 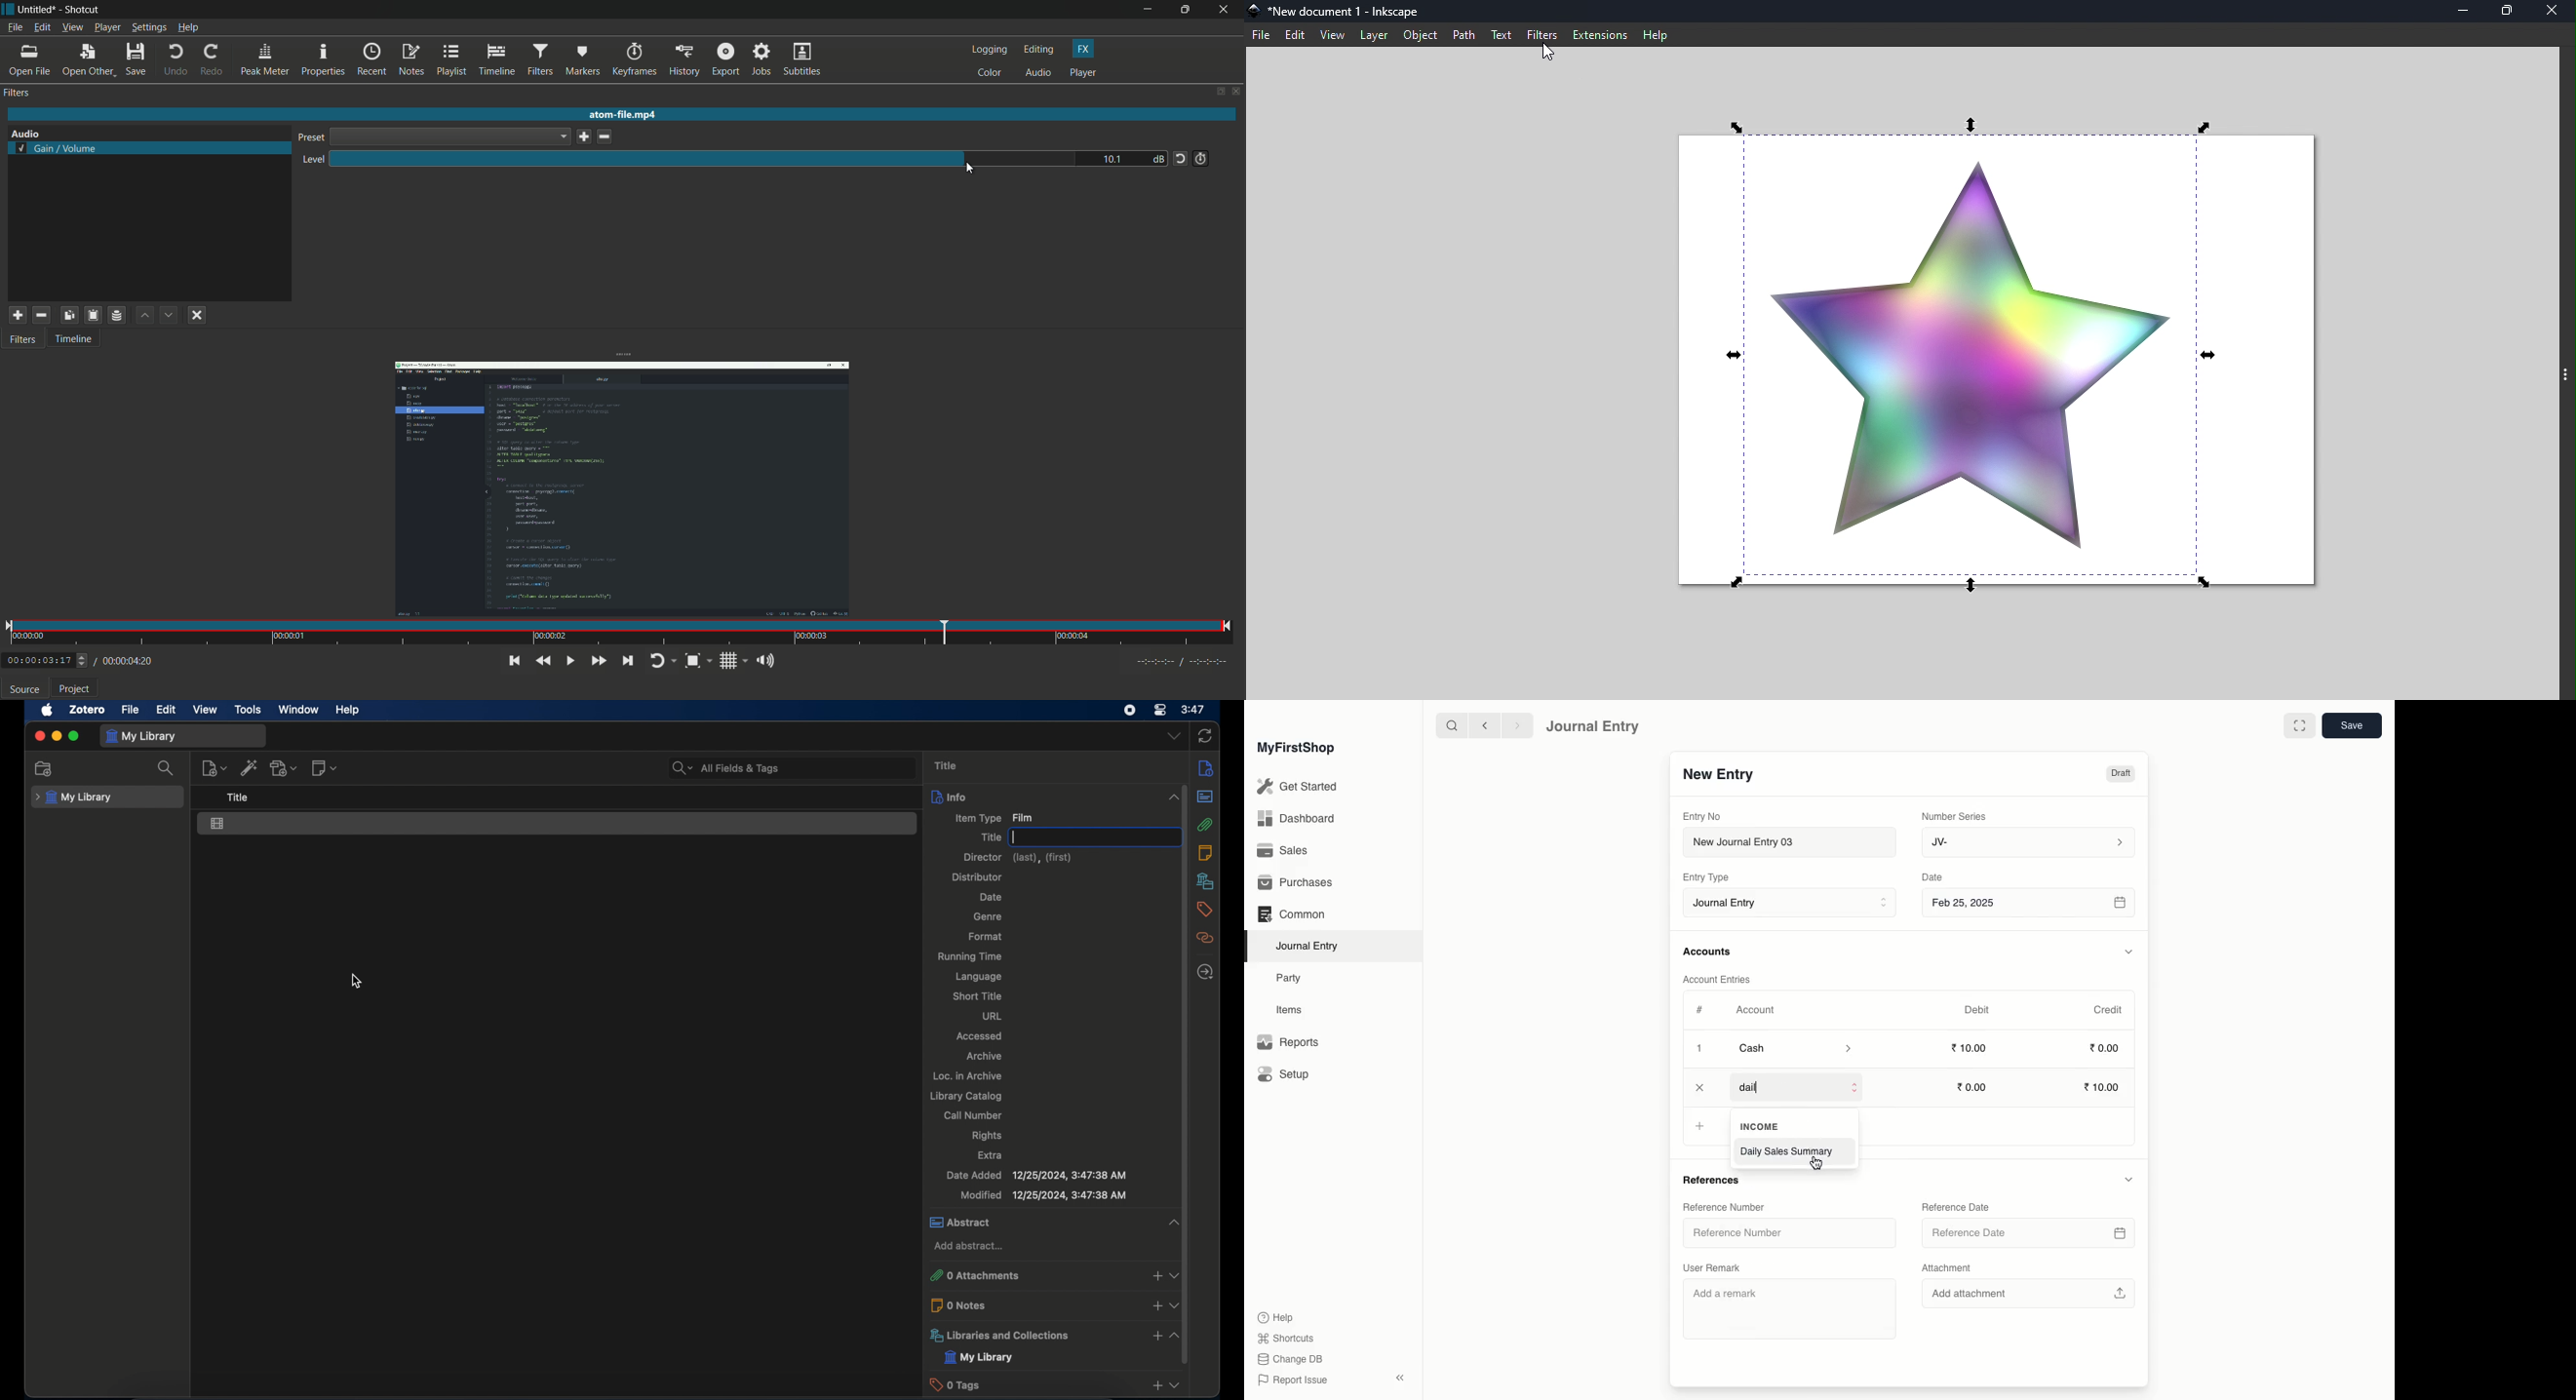 I want to click on abstract, so click(x=1038, y=1223).